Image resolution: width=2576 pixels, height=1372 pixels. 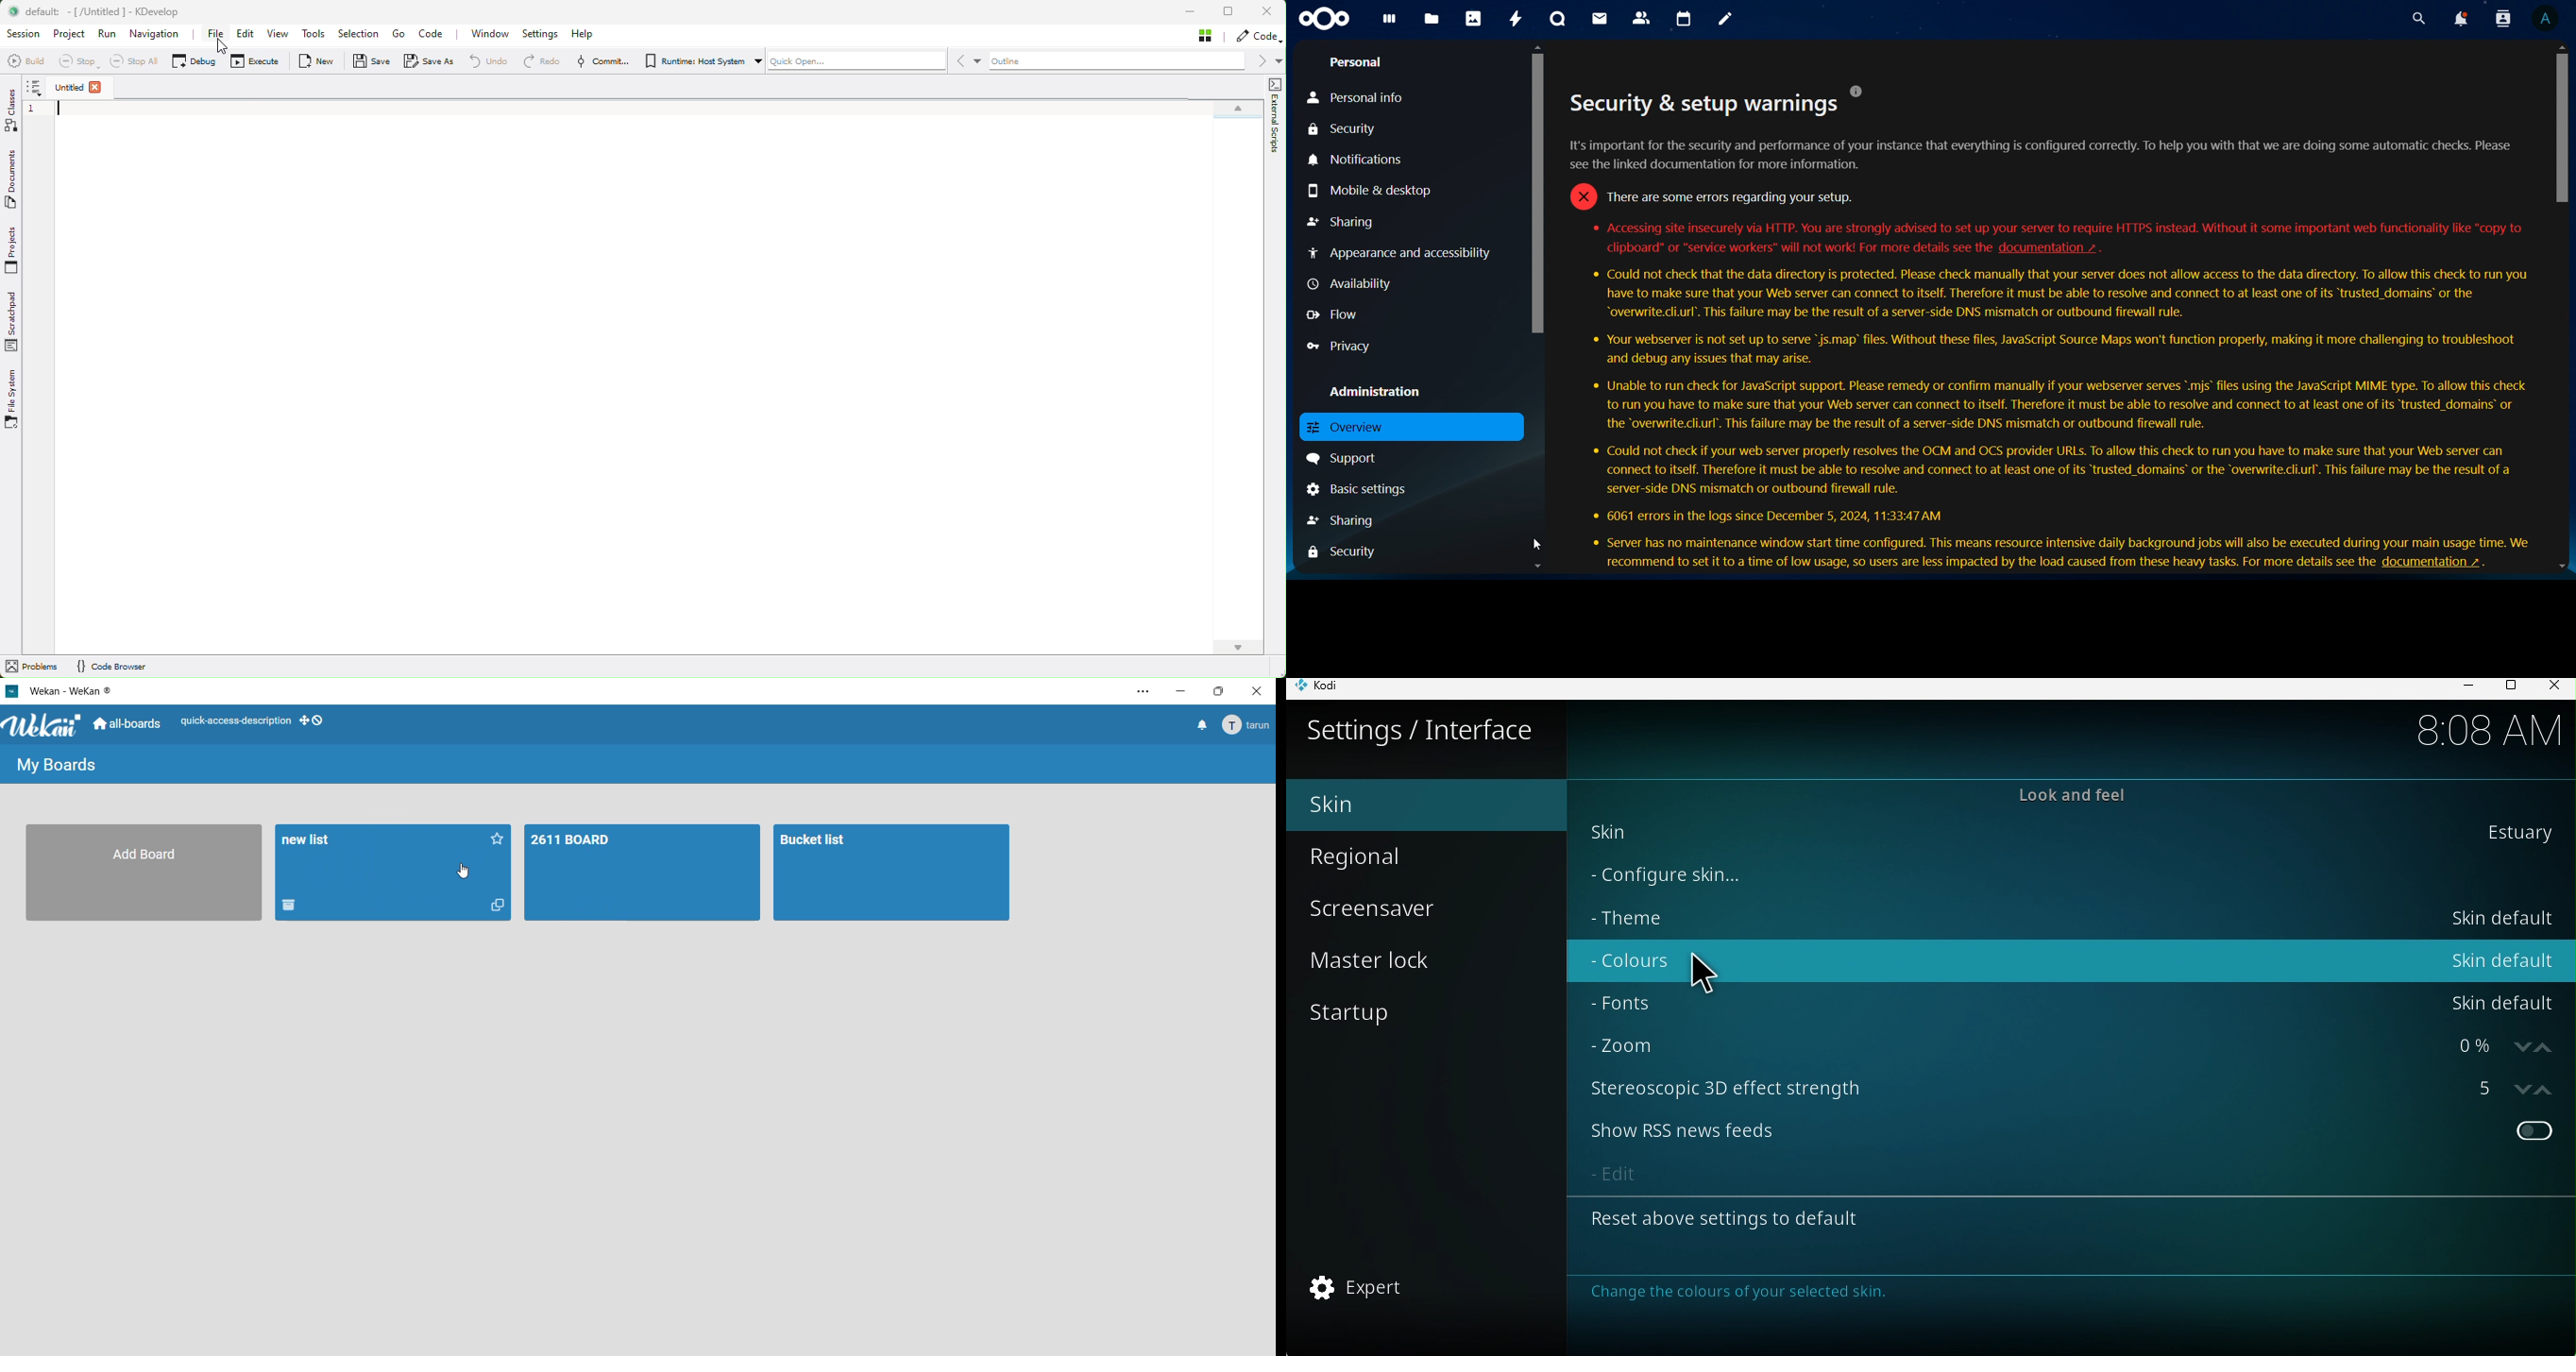 What do you see at coordinates (1535, 545) in the screenshot?
I see `cursor` at bounding box center [1535, 545].